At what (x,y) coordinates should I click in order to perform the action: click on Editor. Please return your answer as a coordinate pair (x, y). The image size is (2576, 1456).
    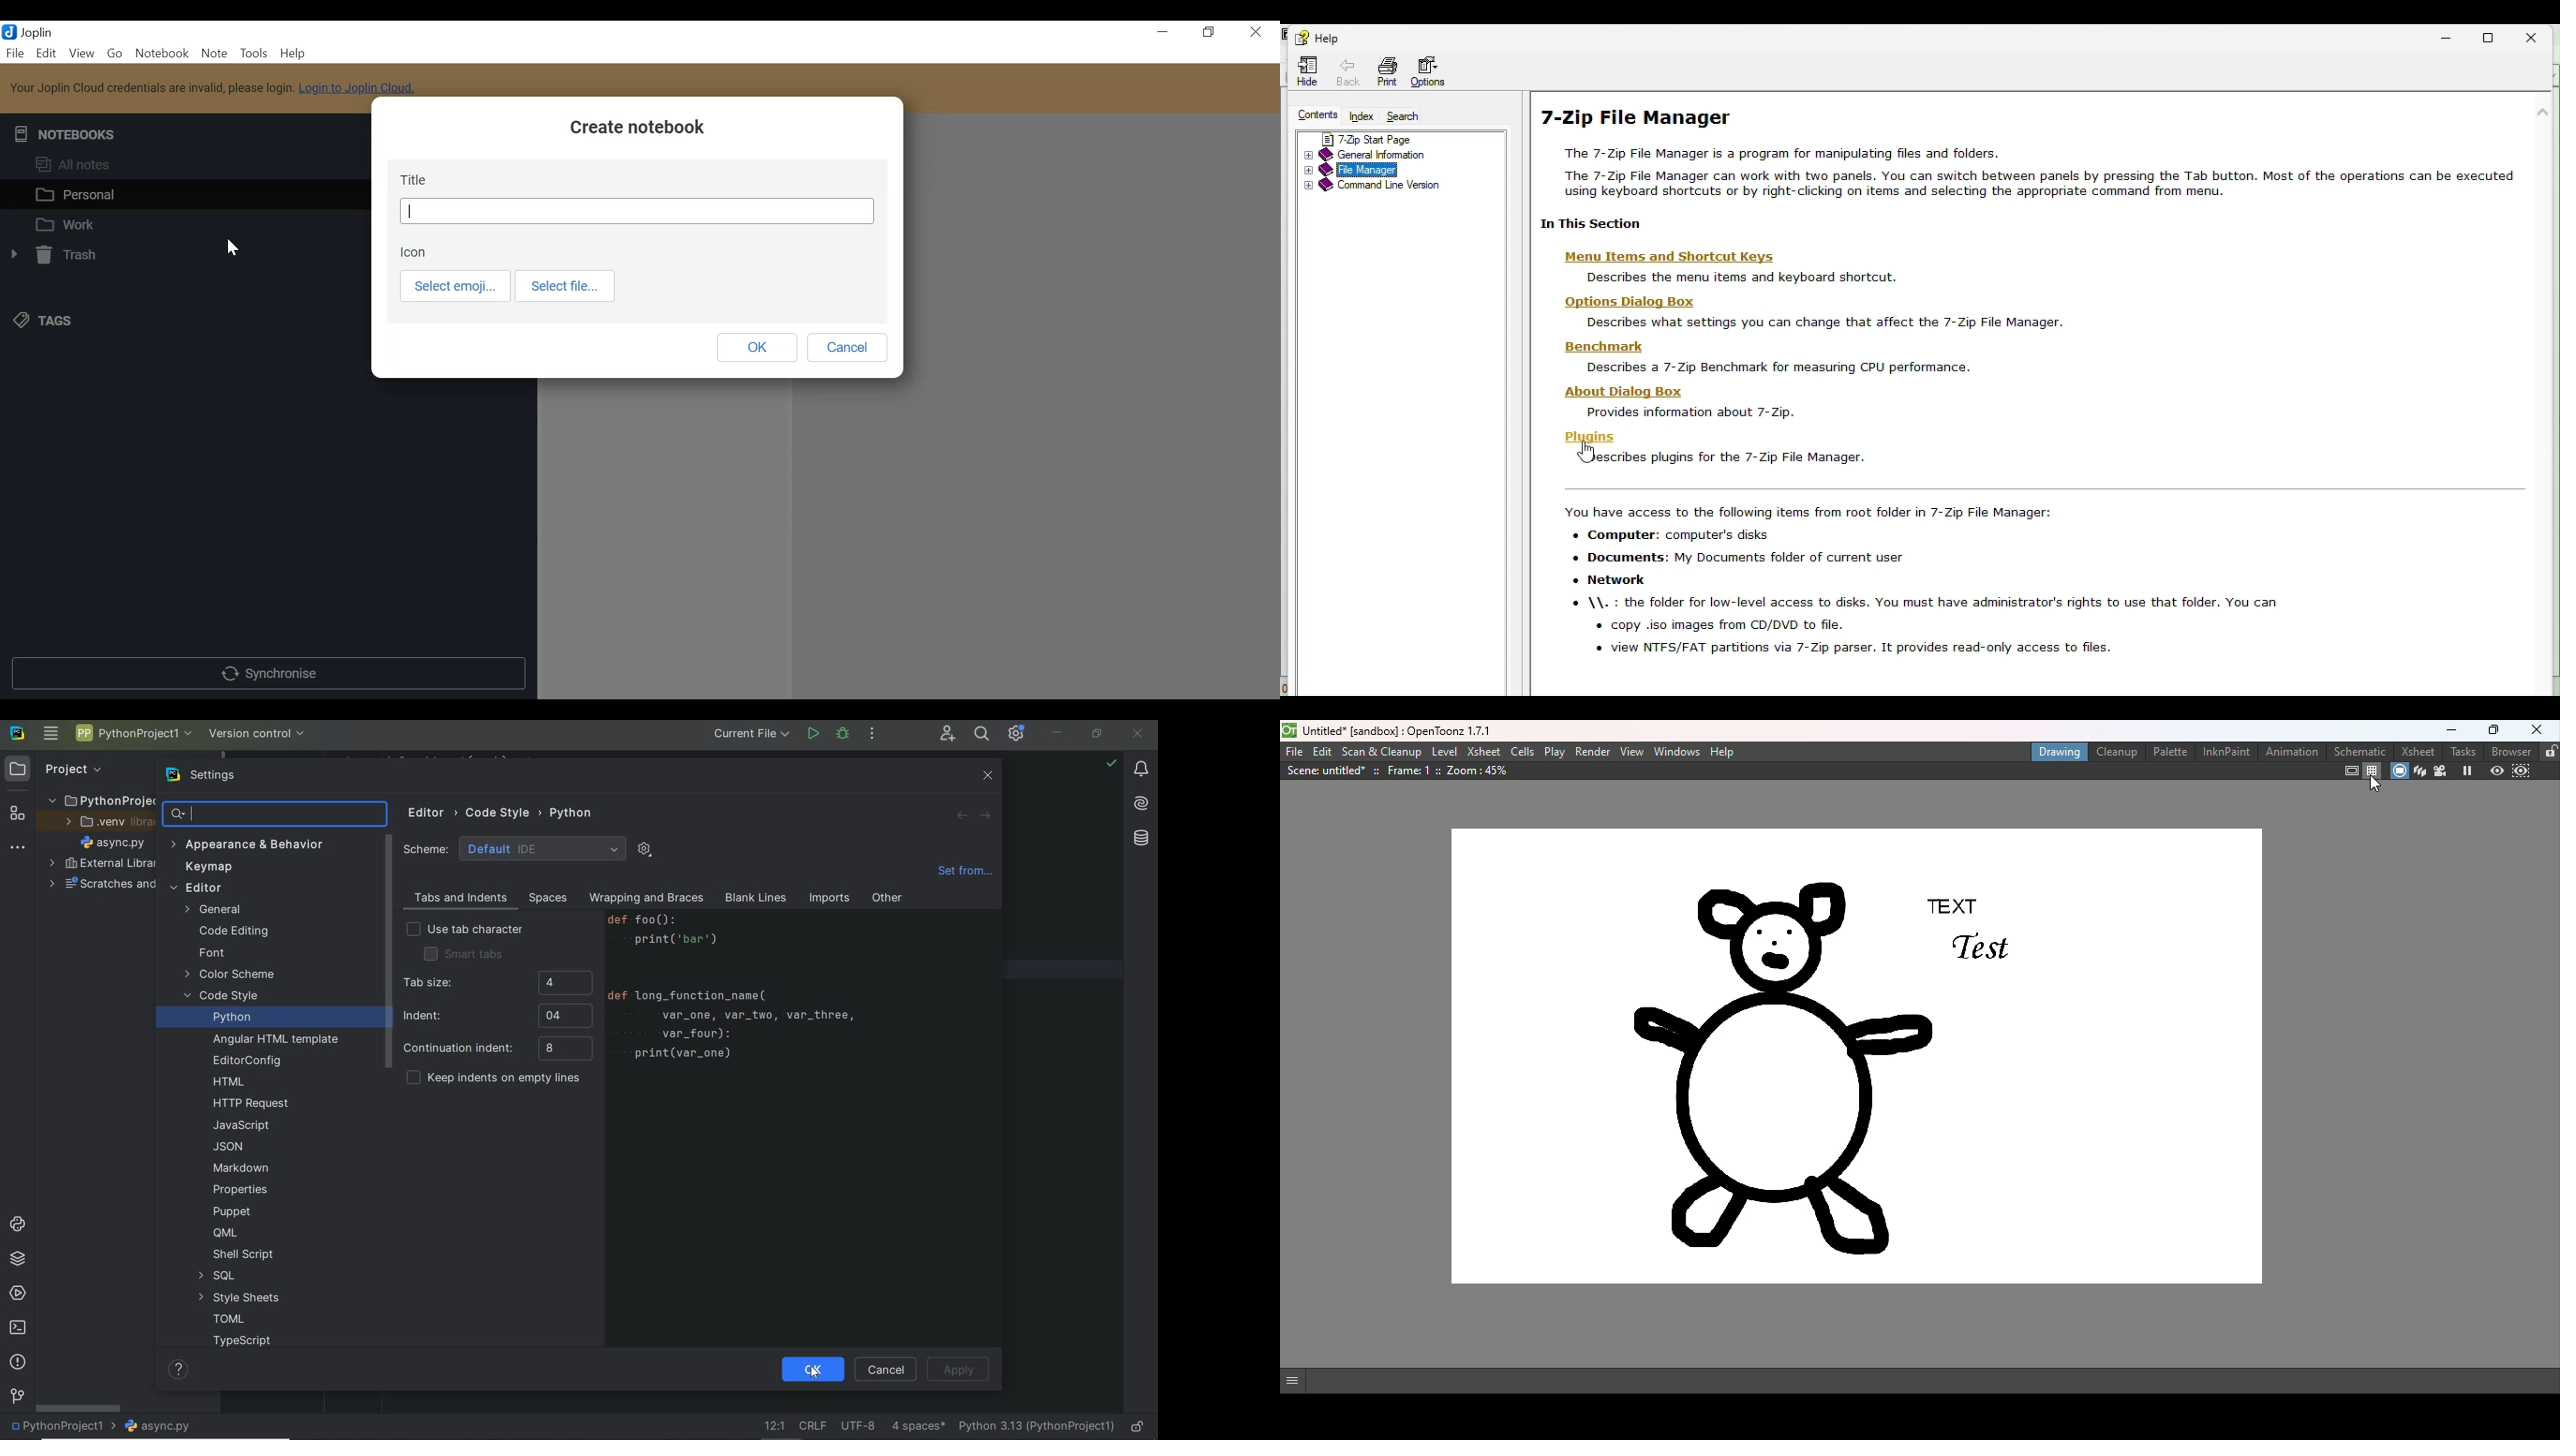
    Looking at the image, I should click on (432, 813).